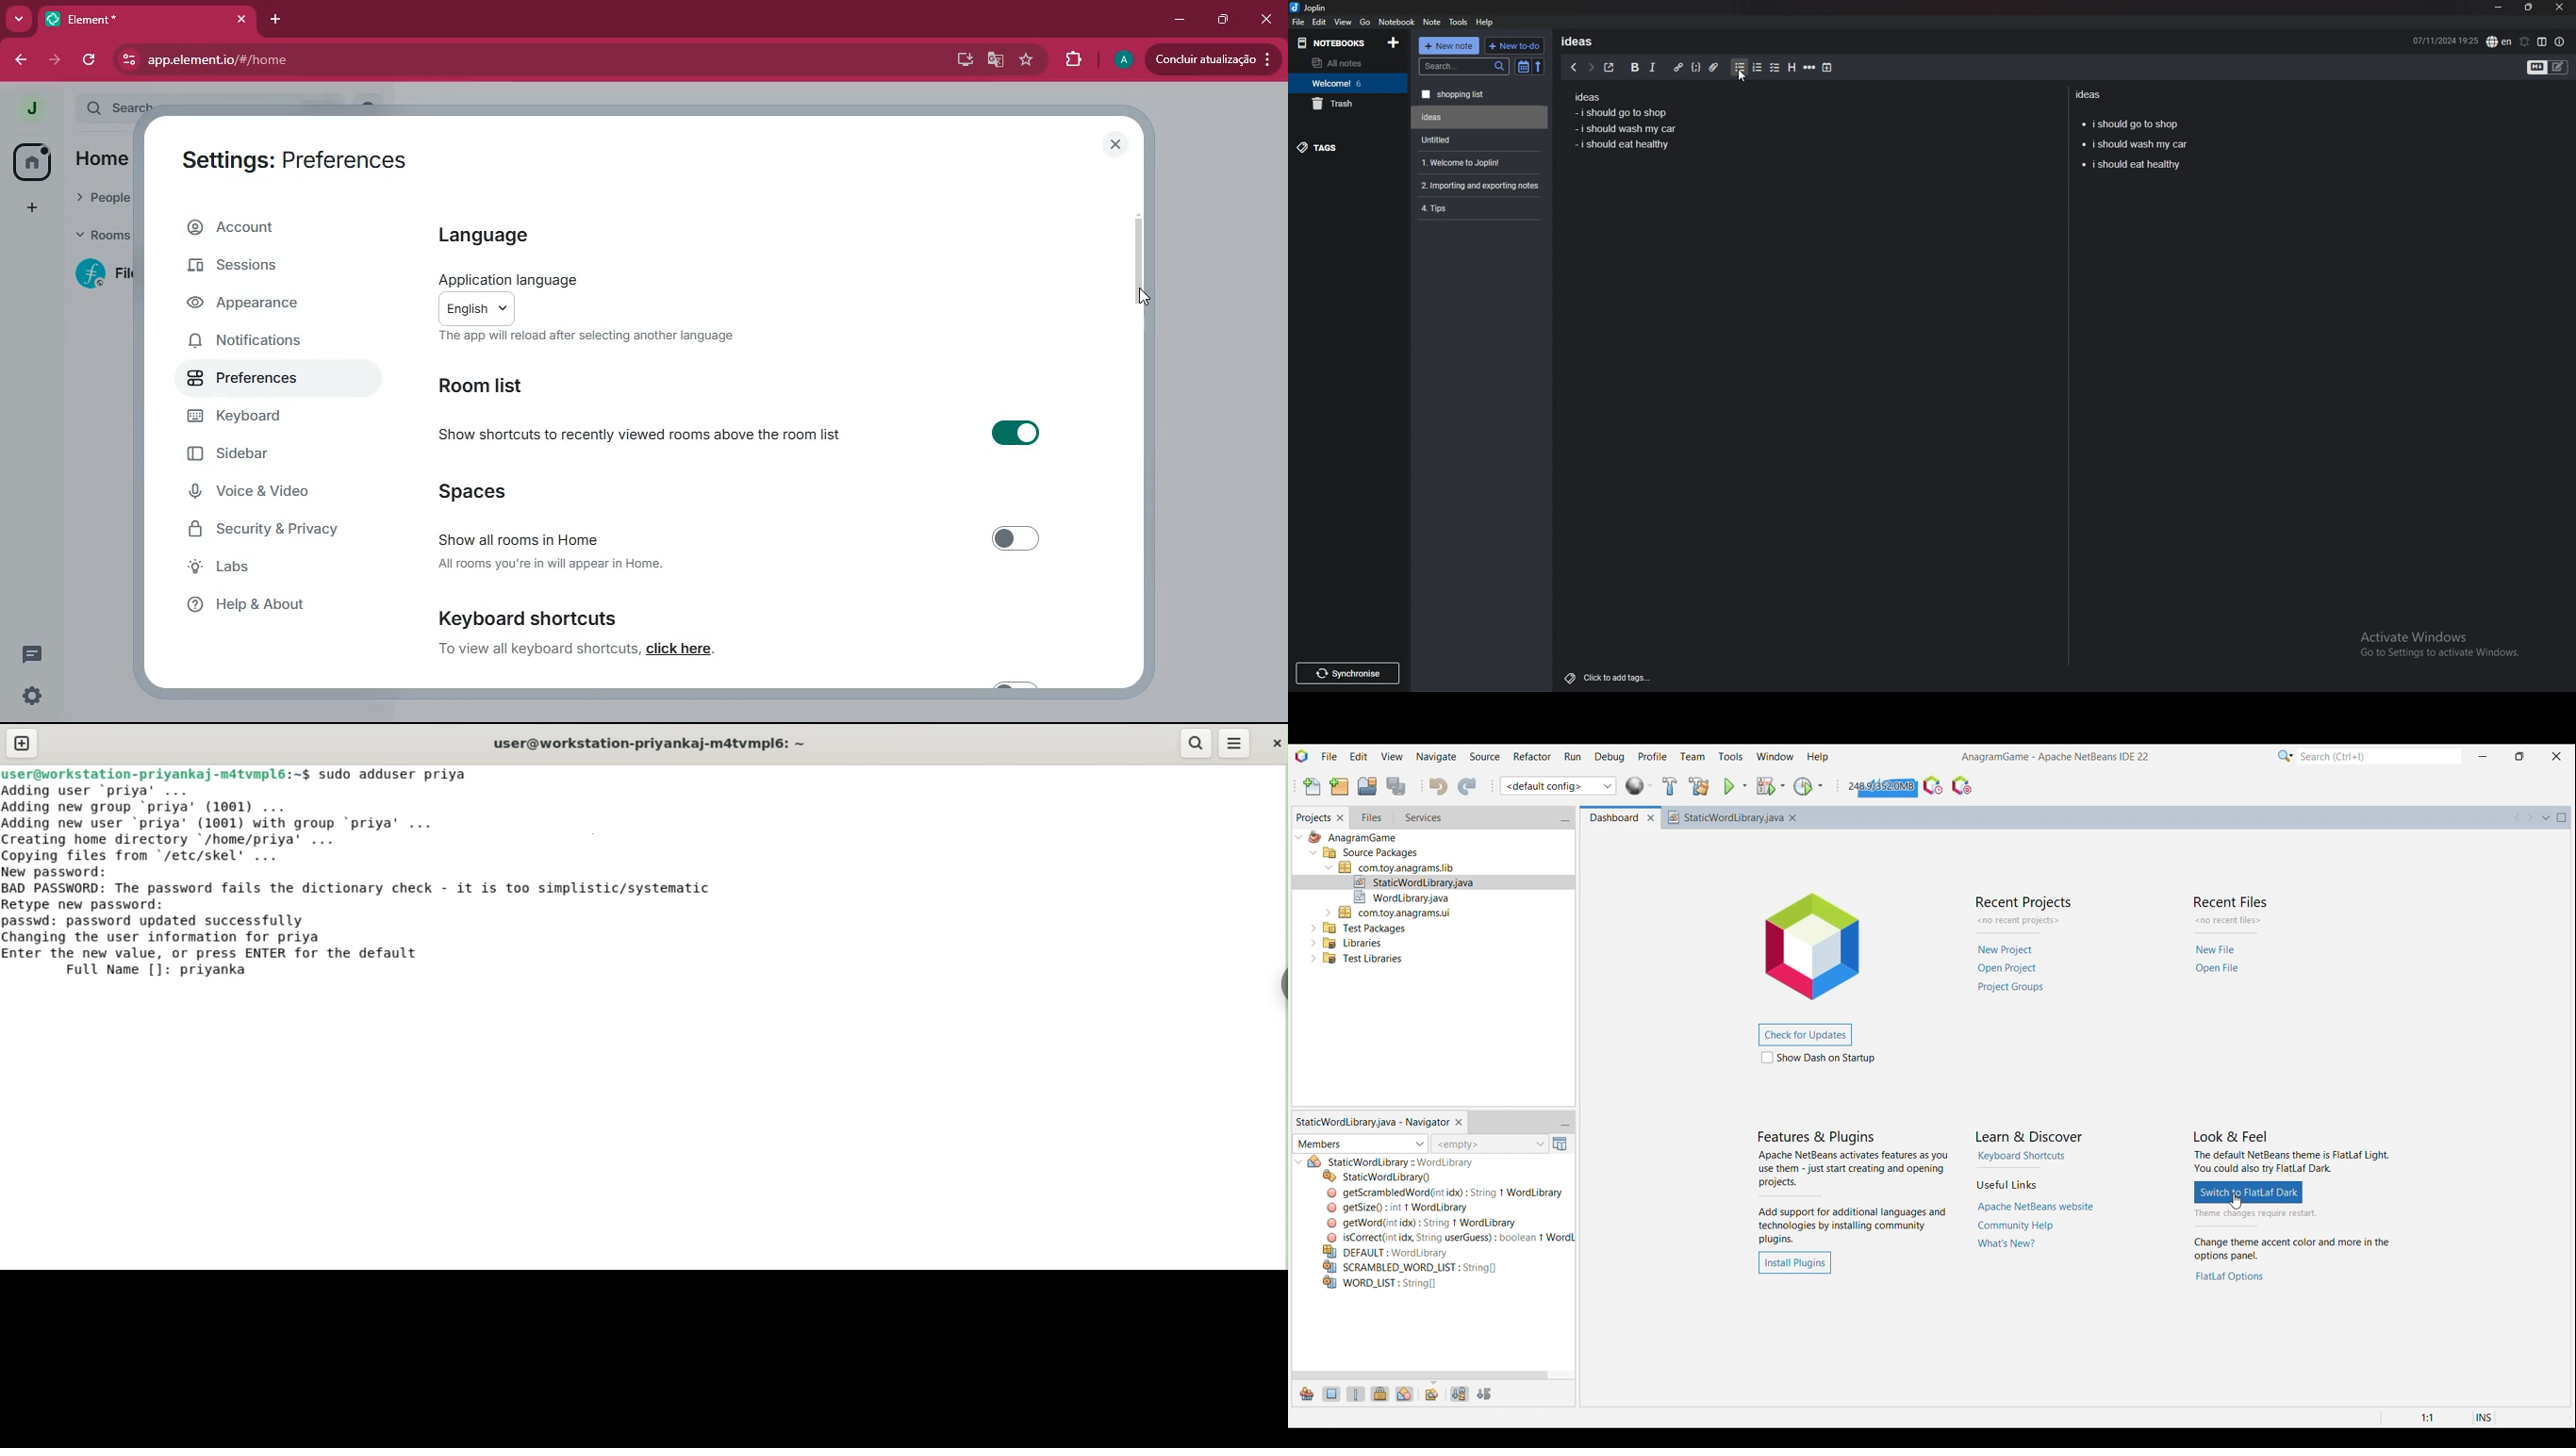 The image size is (2576, 1456). What do you see at coordinates (2548, 68) in the screenshot?
I see `toggle editors` at bounding box center [2548, 68].